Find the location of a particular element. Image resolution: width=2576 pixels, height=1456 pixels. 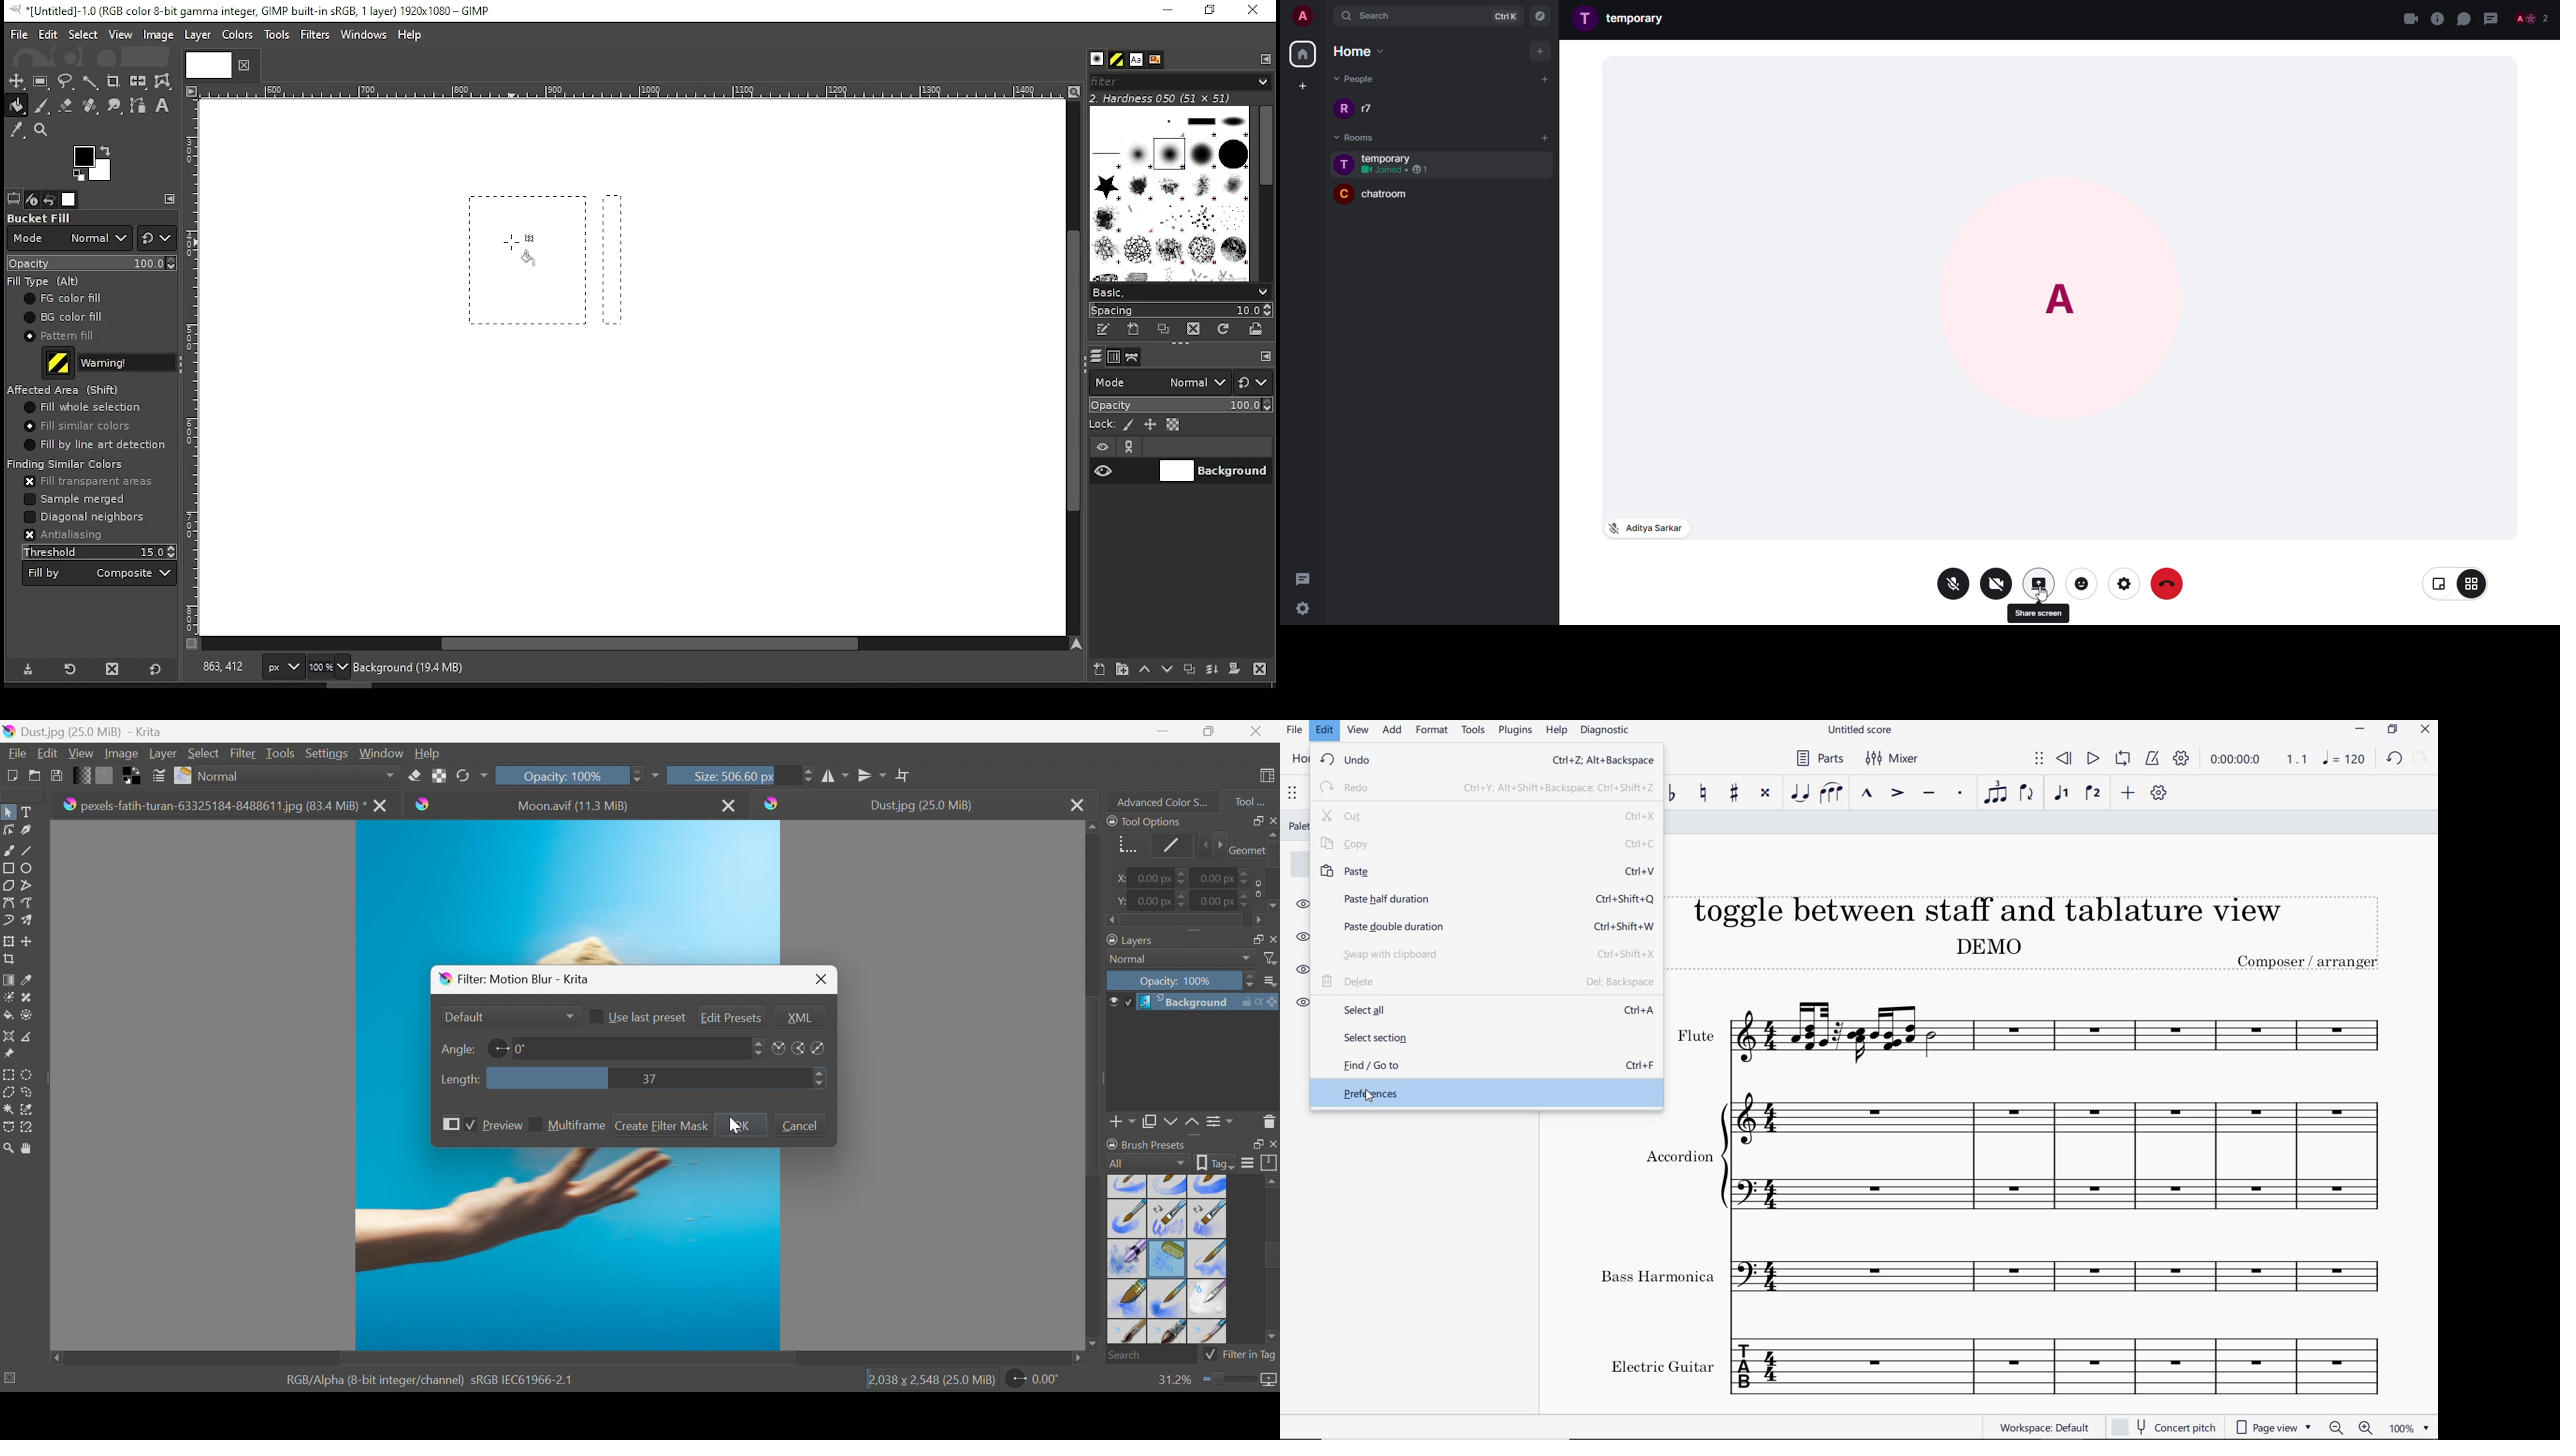

toggle flat is located at coordinates (1674, 793).